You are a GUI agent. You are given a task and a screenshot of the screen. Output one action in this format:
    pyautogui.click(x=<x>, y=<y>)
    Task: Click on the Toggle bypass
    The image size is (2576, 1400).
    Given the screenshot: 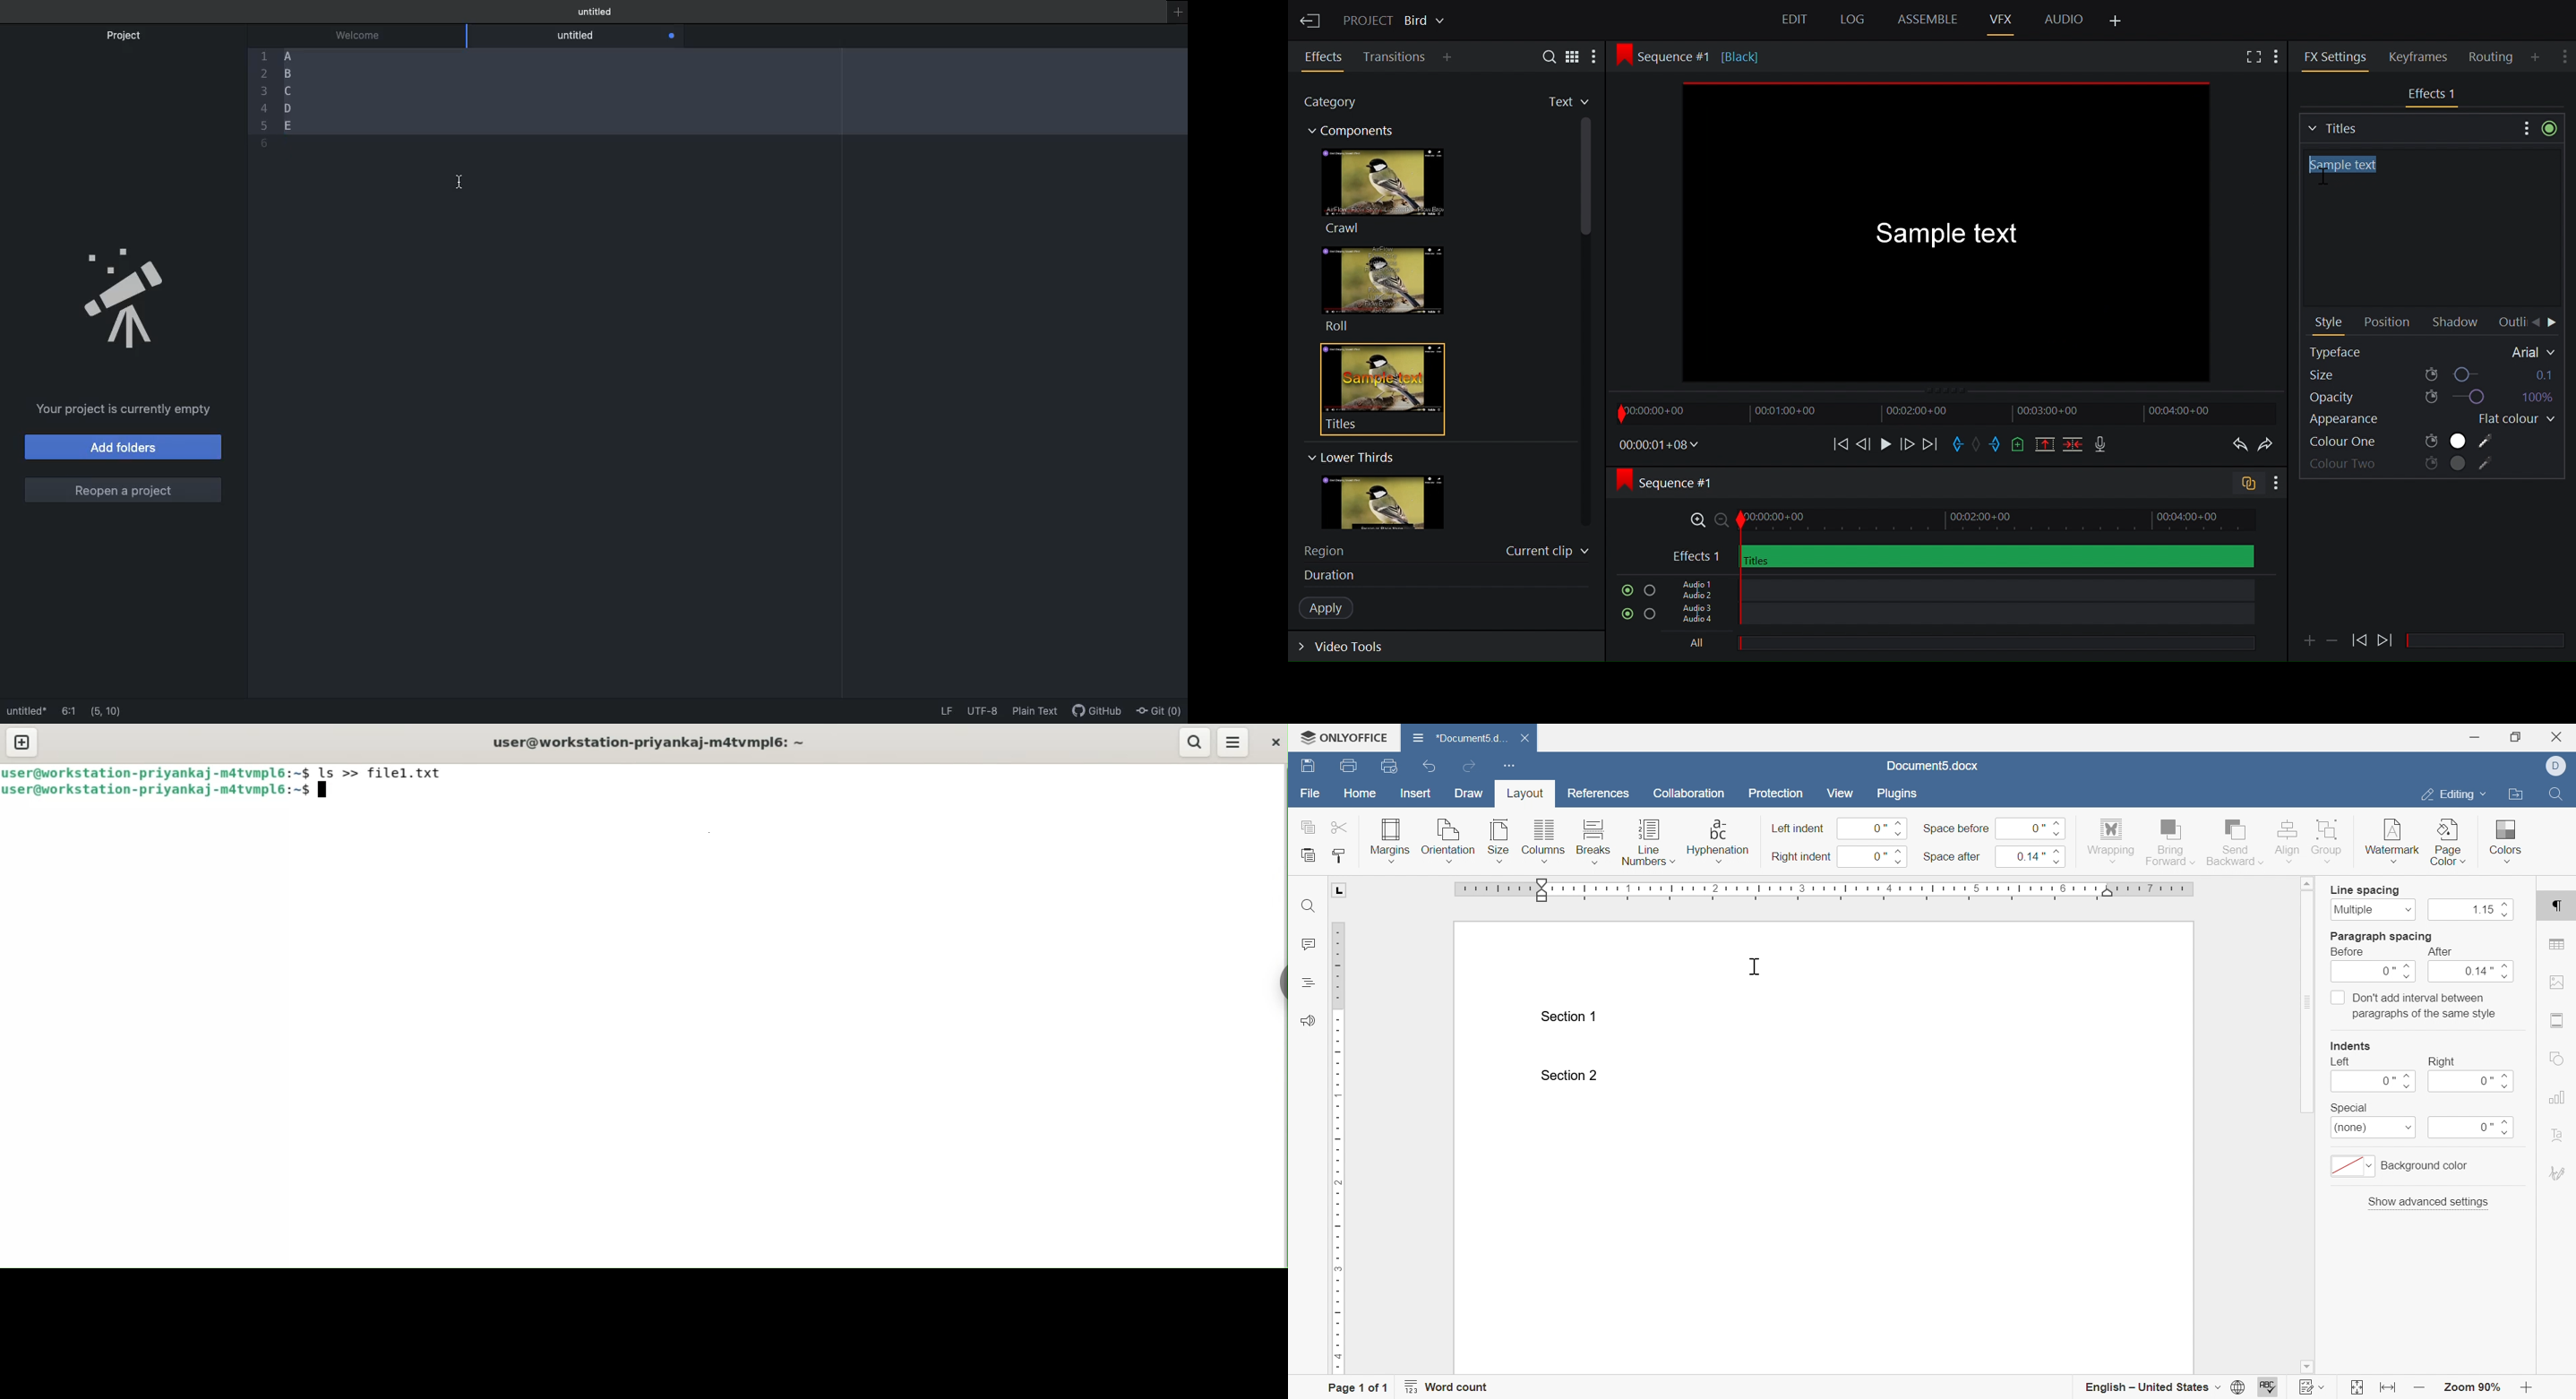 What is the action you would take?
    pyautogui.click(x=2549, y=128)
    